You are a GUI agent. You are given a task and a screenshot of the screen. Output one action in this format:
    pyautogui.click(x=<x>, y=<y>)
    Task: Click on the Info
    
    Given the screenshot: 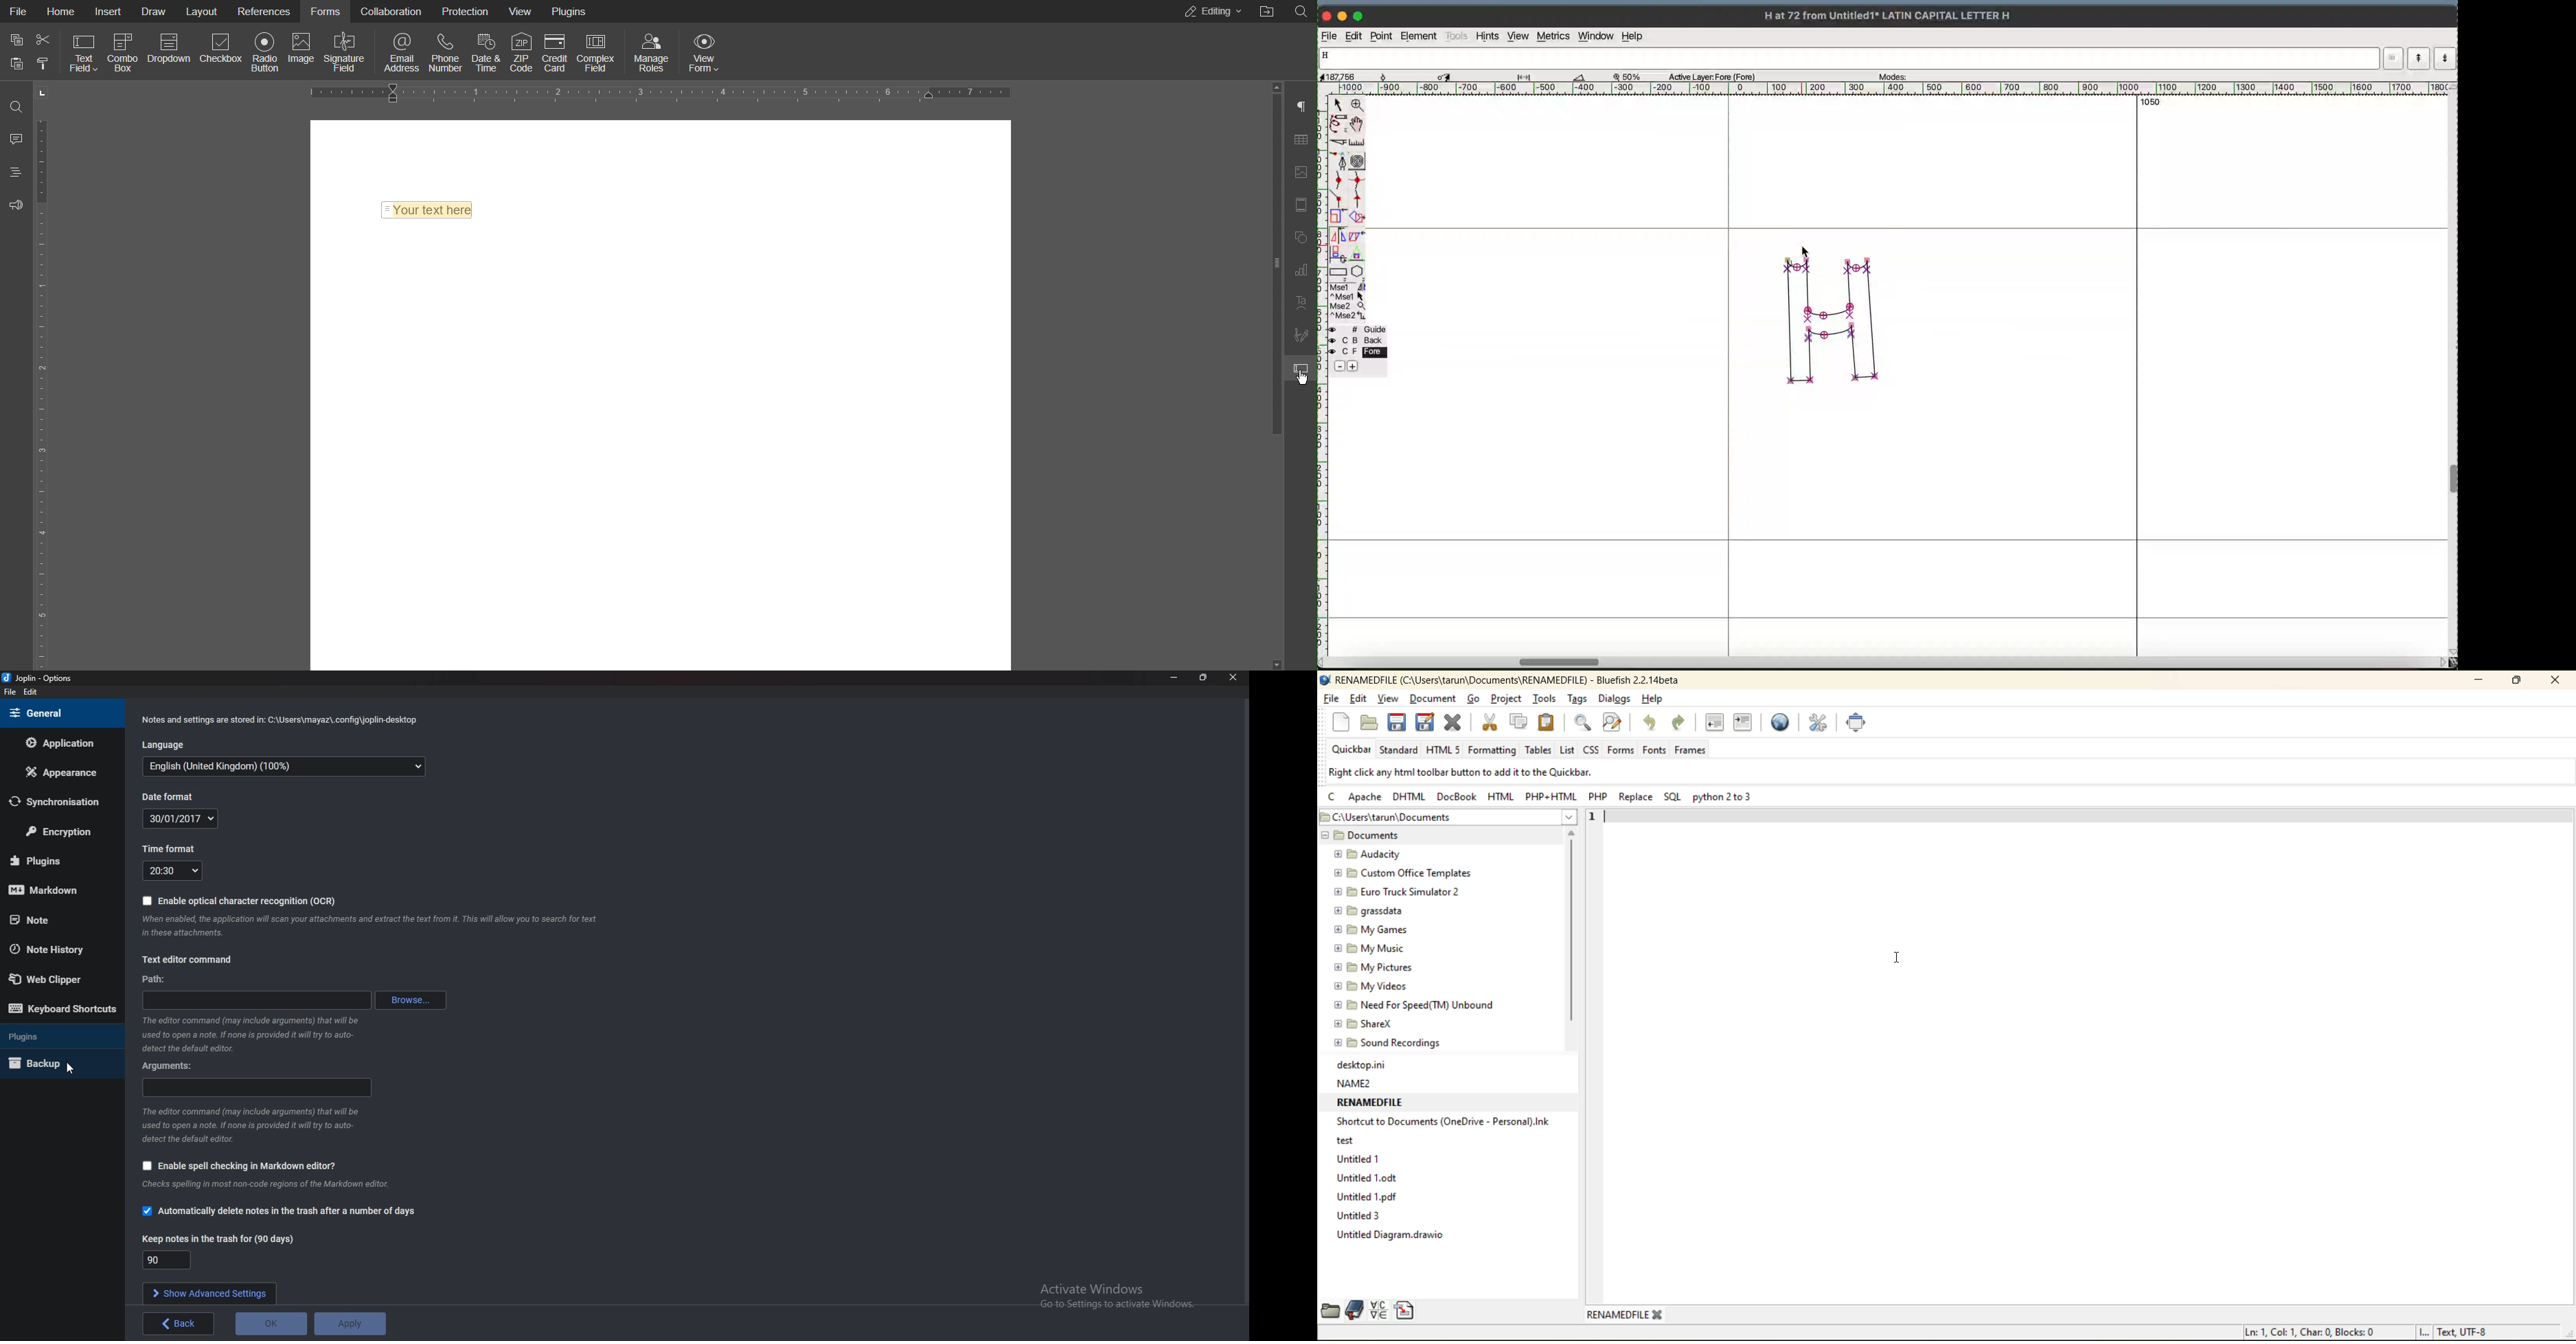 What is the action you would take?
    pyautogui.click(x=254, y=1124)
    